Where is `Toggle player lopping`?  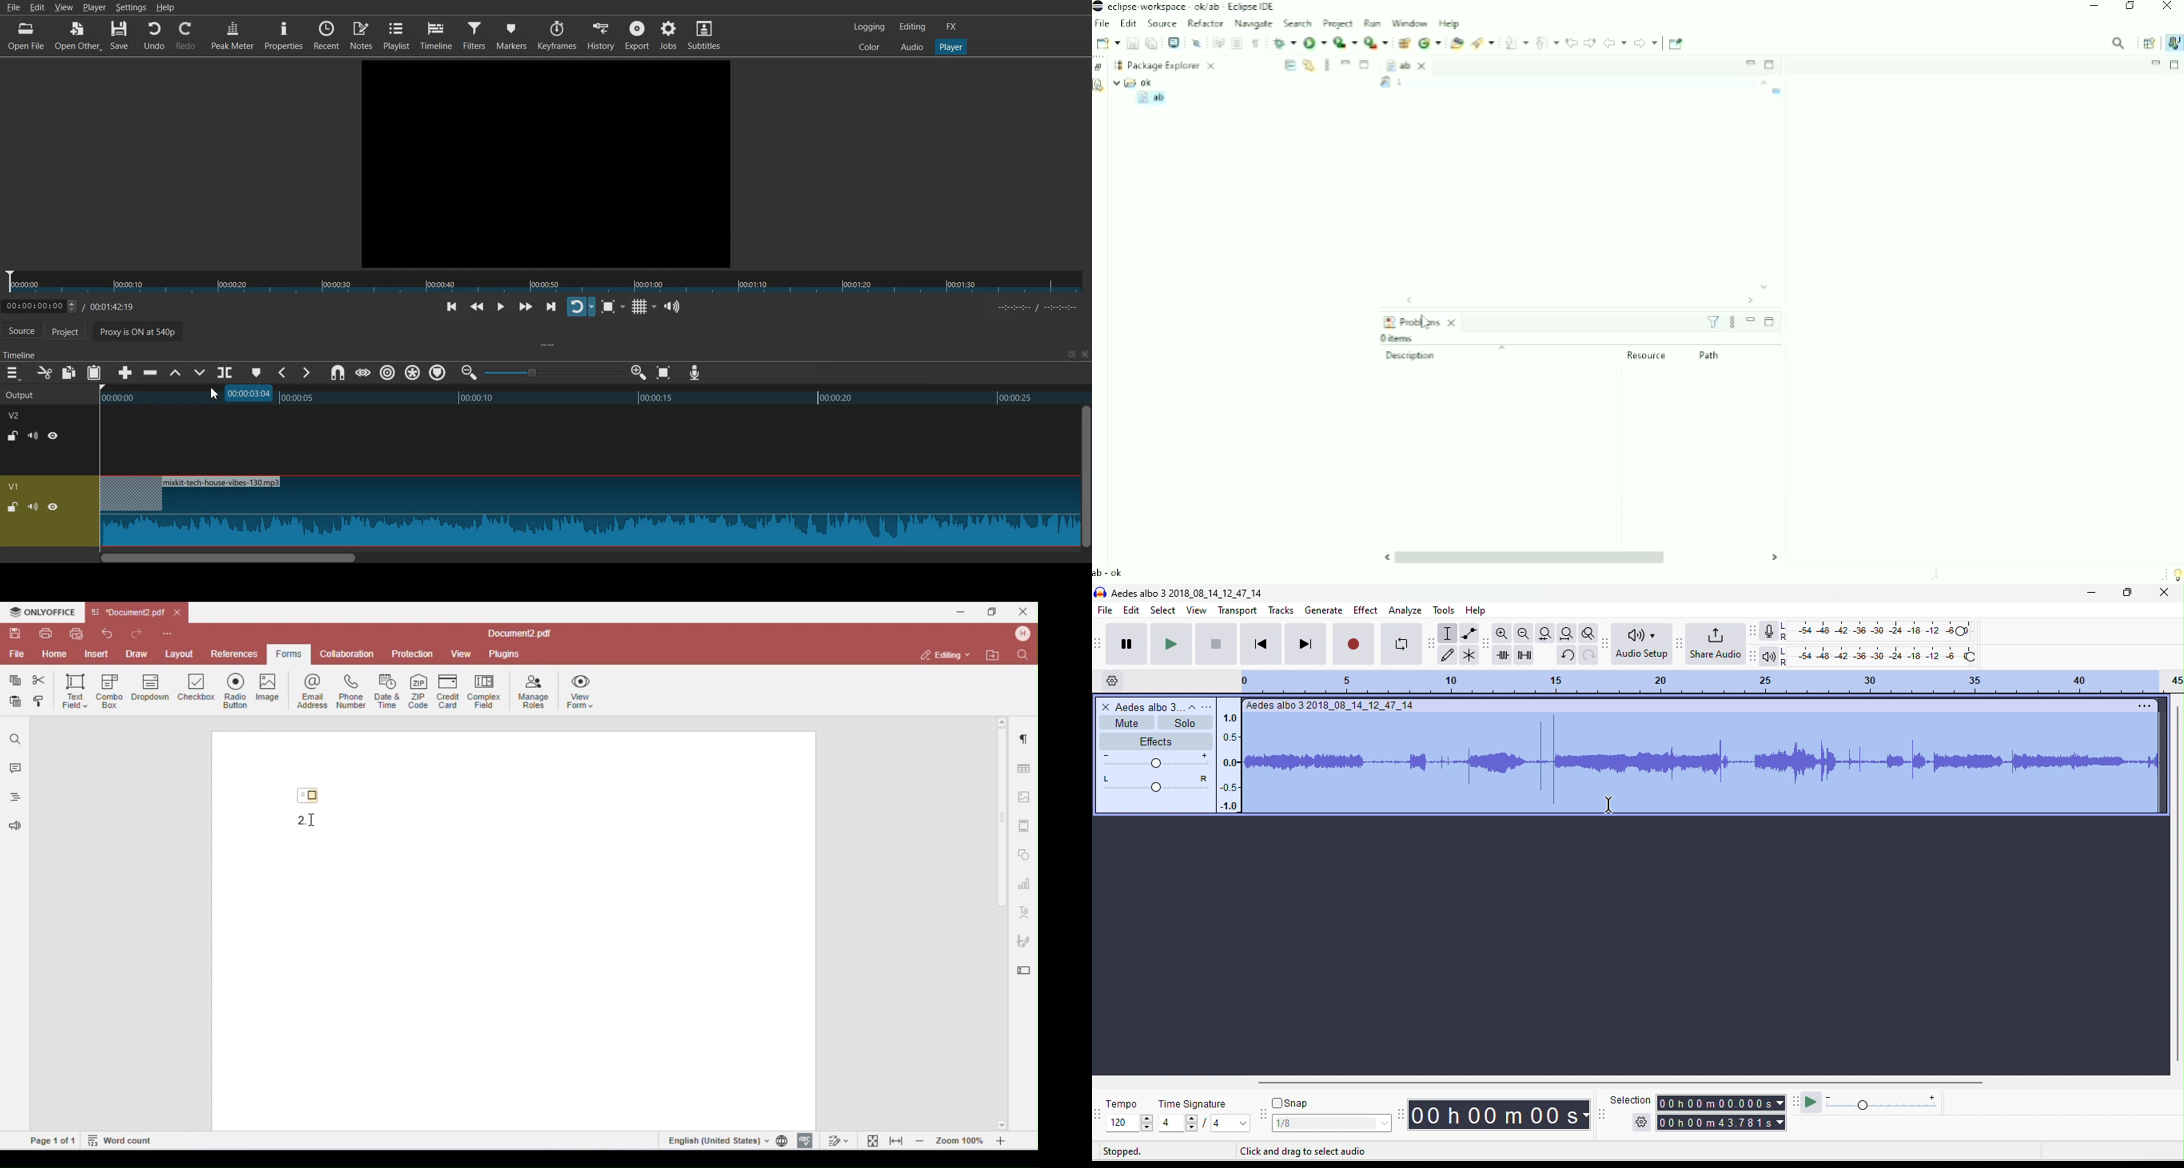 Toggle player lopping is located at coordinates (581, 307).